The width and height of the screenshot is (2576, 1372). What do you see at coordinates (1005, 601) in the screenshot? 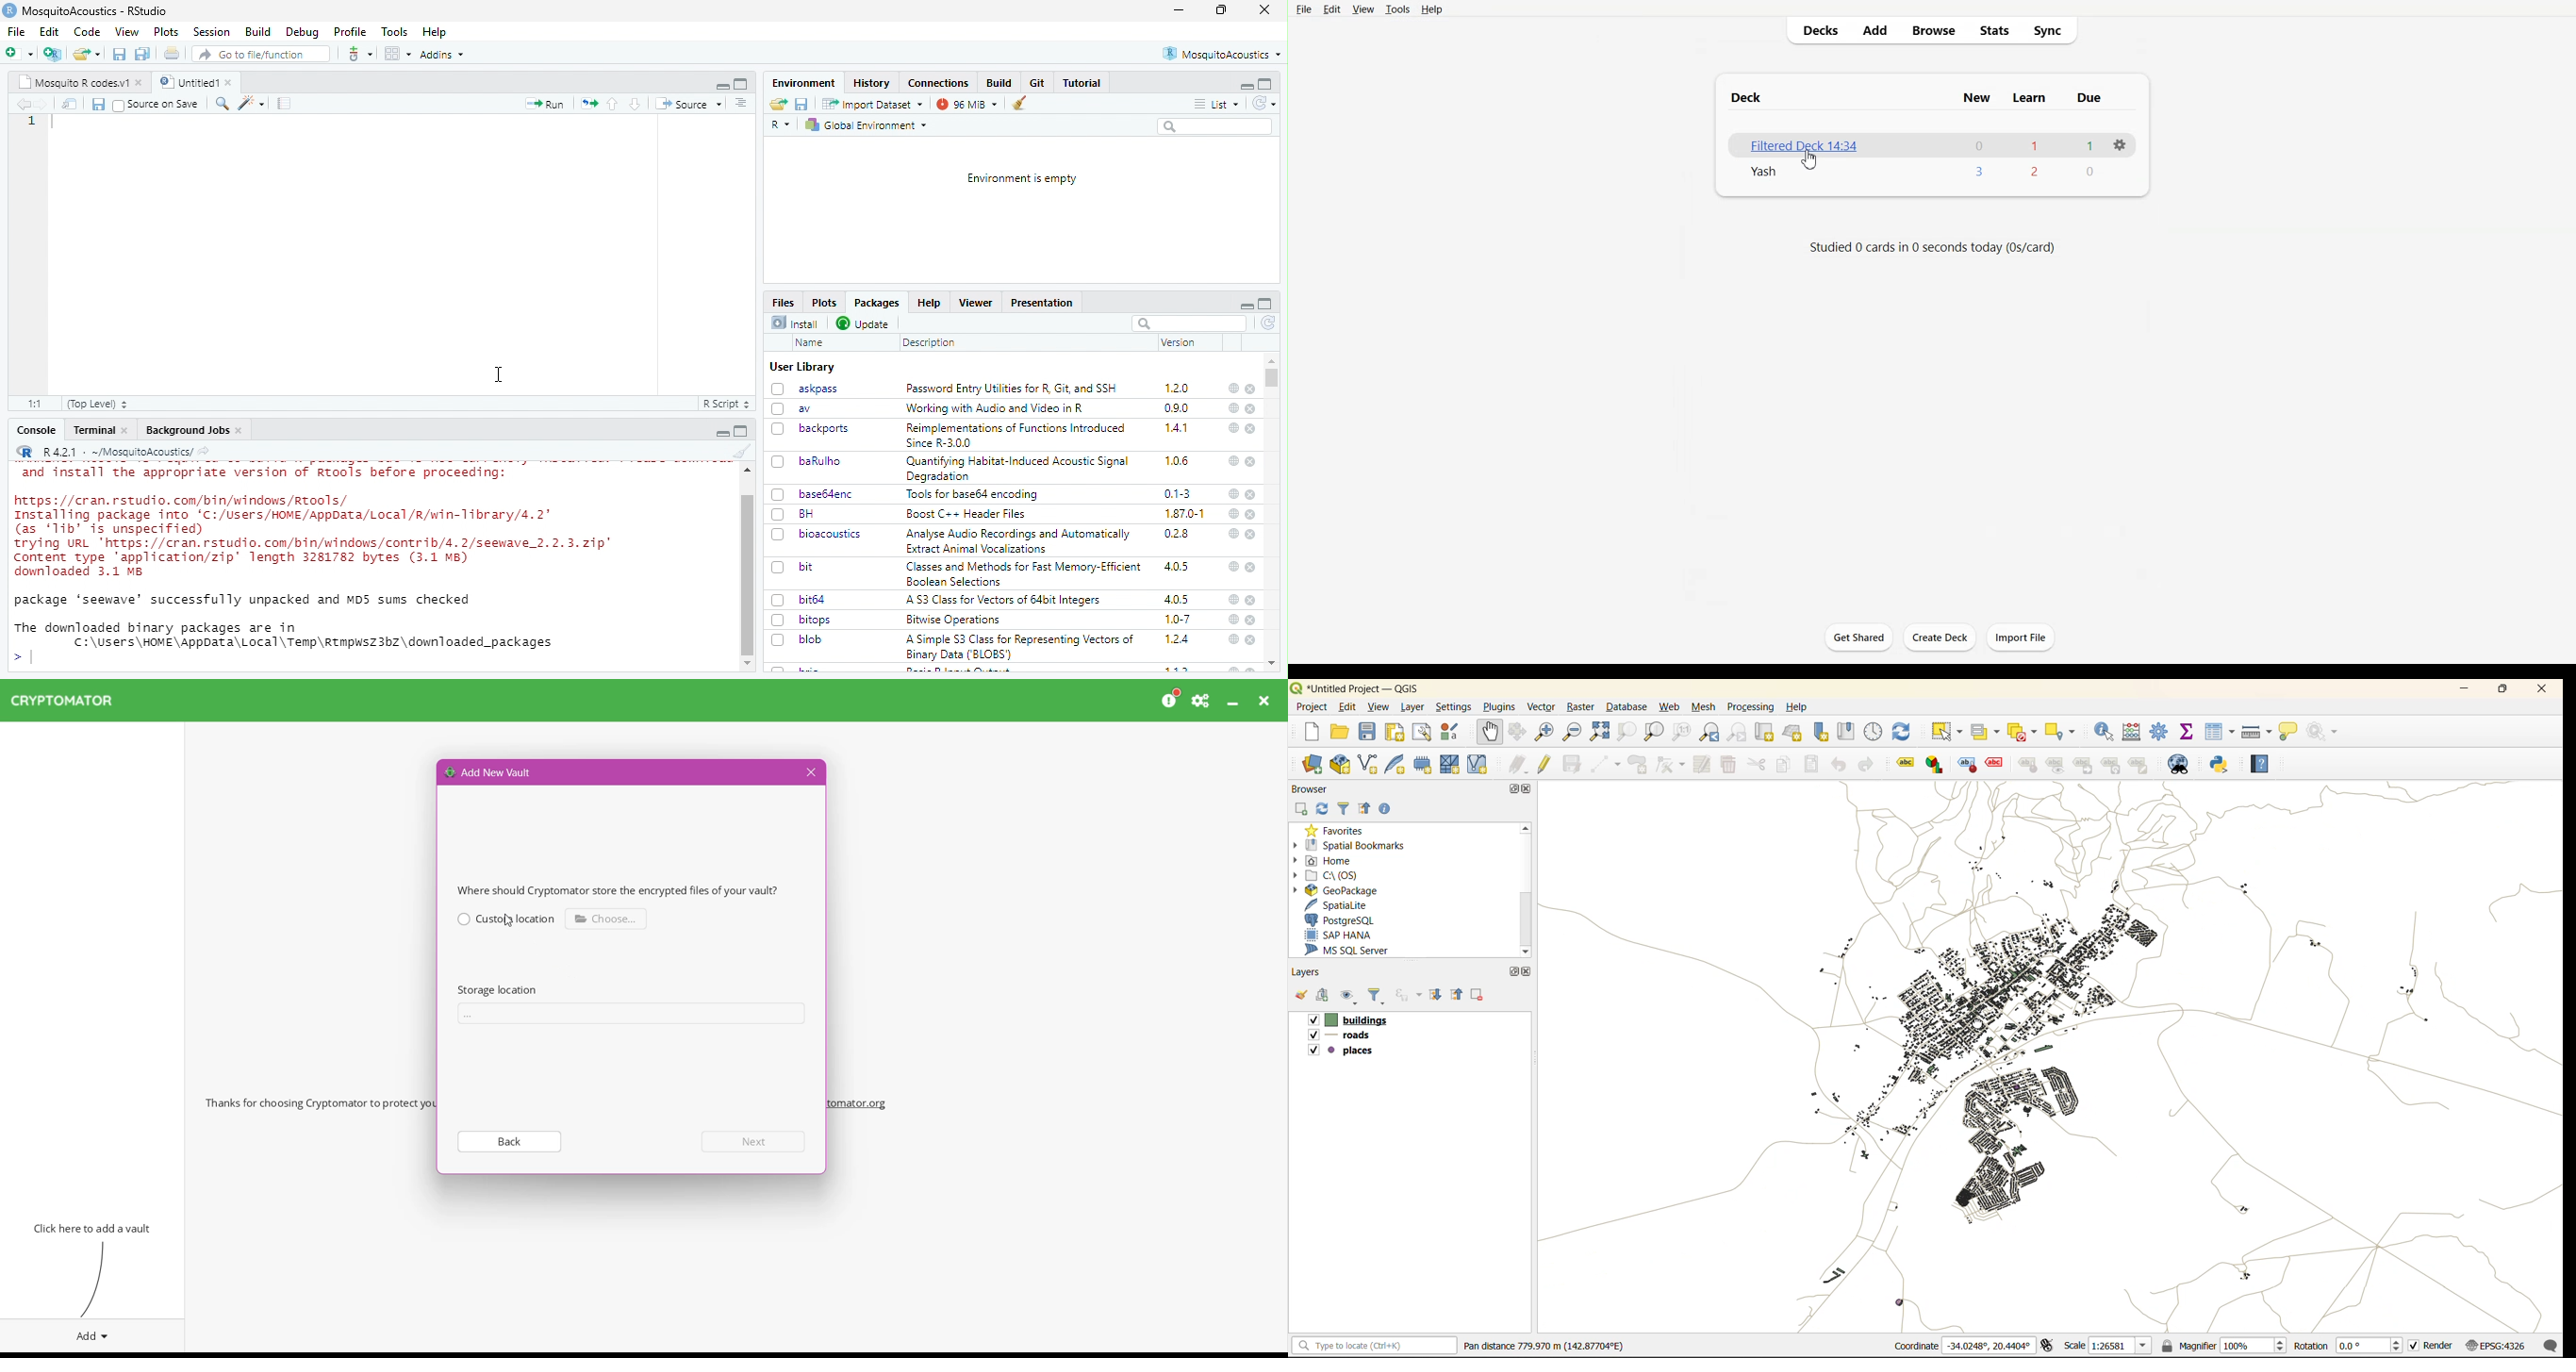
I see `A 'S3 Class for Vectors of 64bit Integers` at bounding box center [1005, 601].